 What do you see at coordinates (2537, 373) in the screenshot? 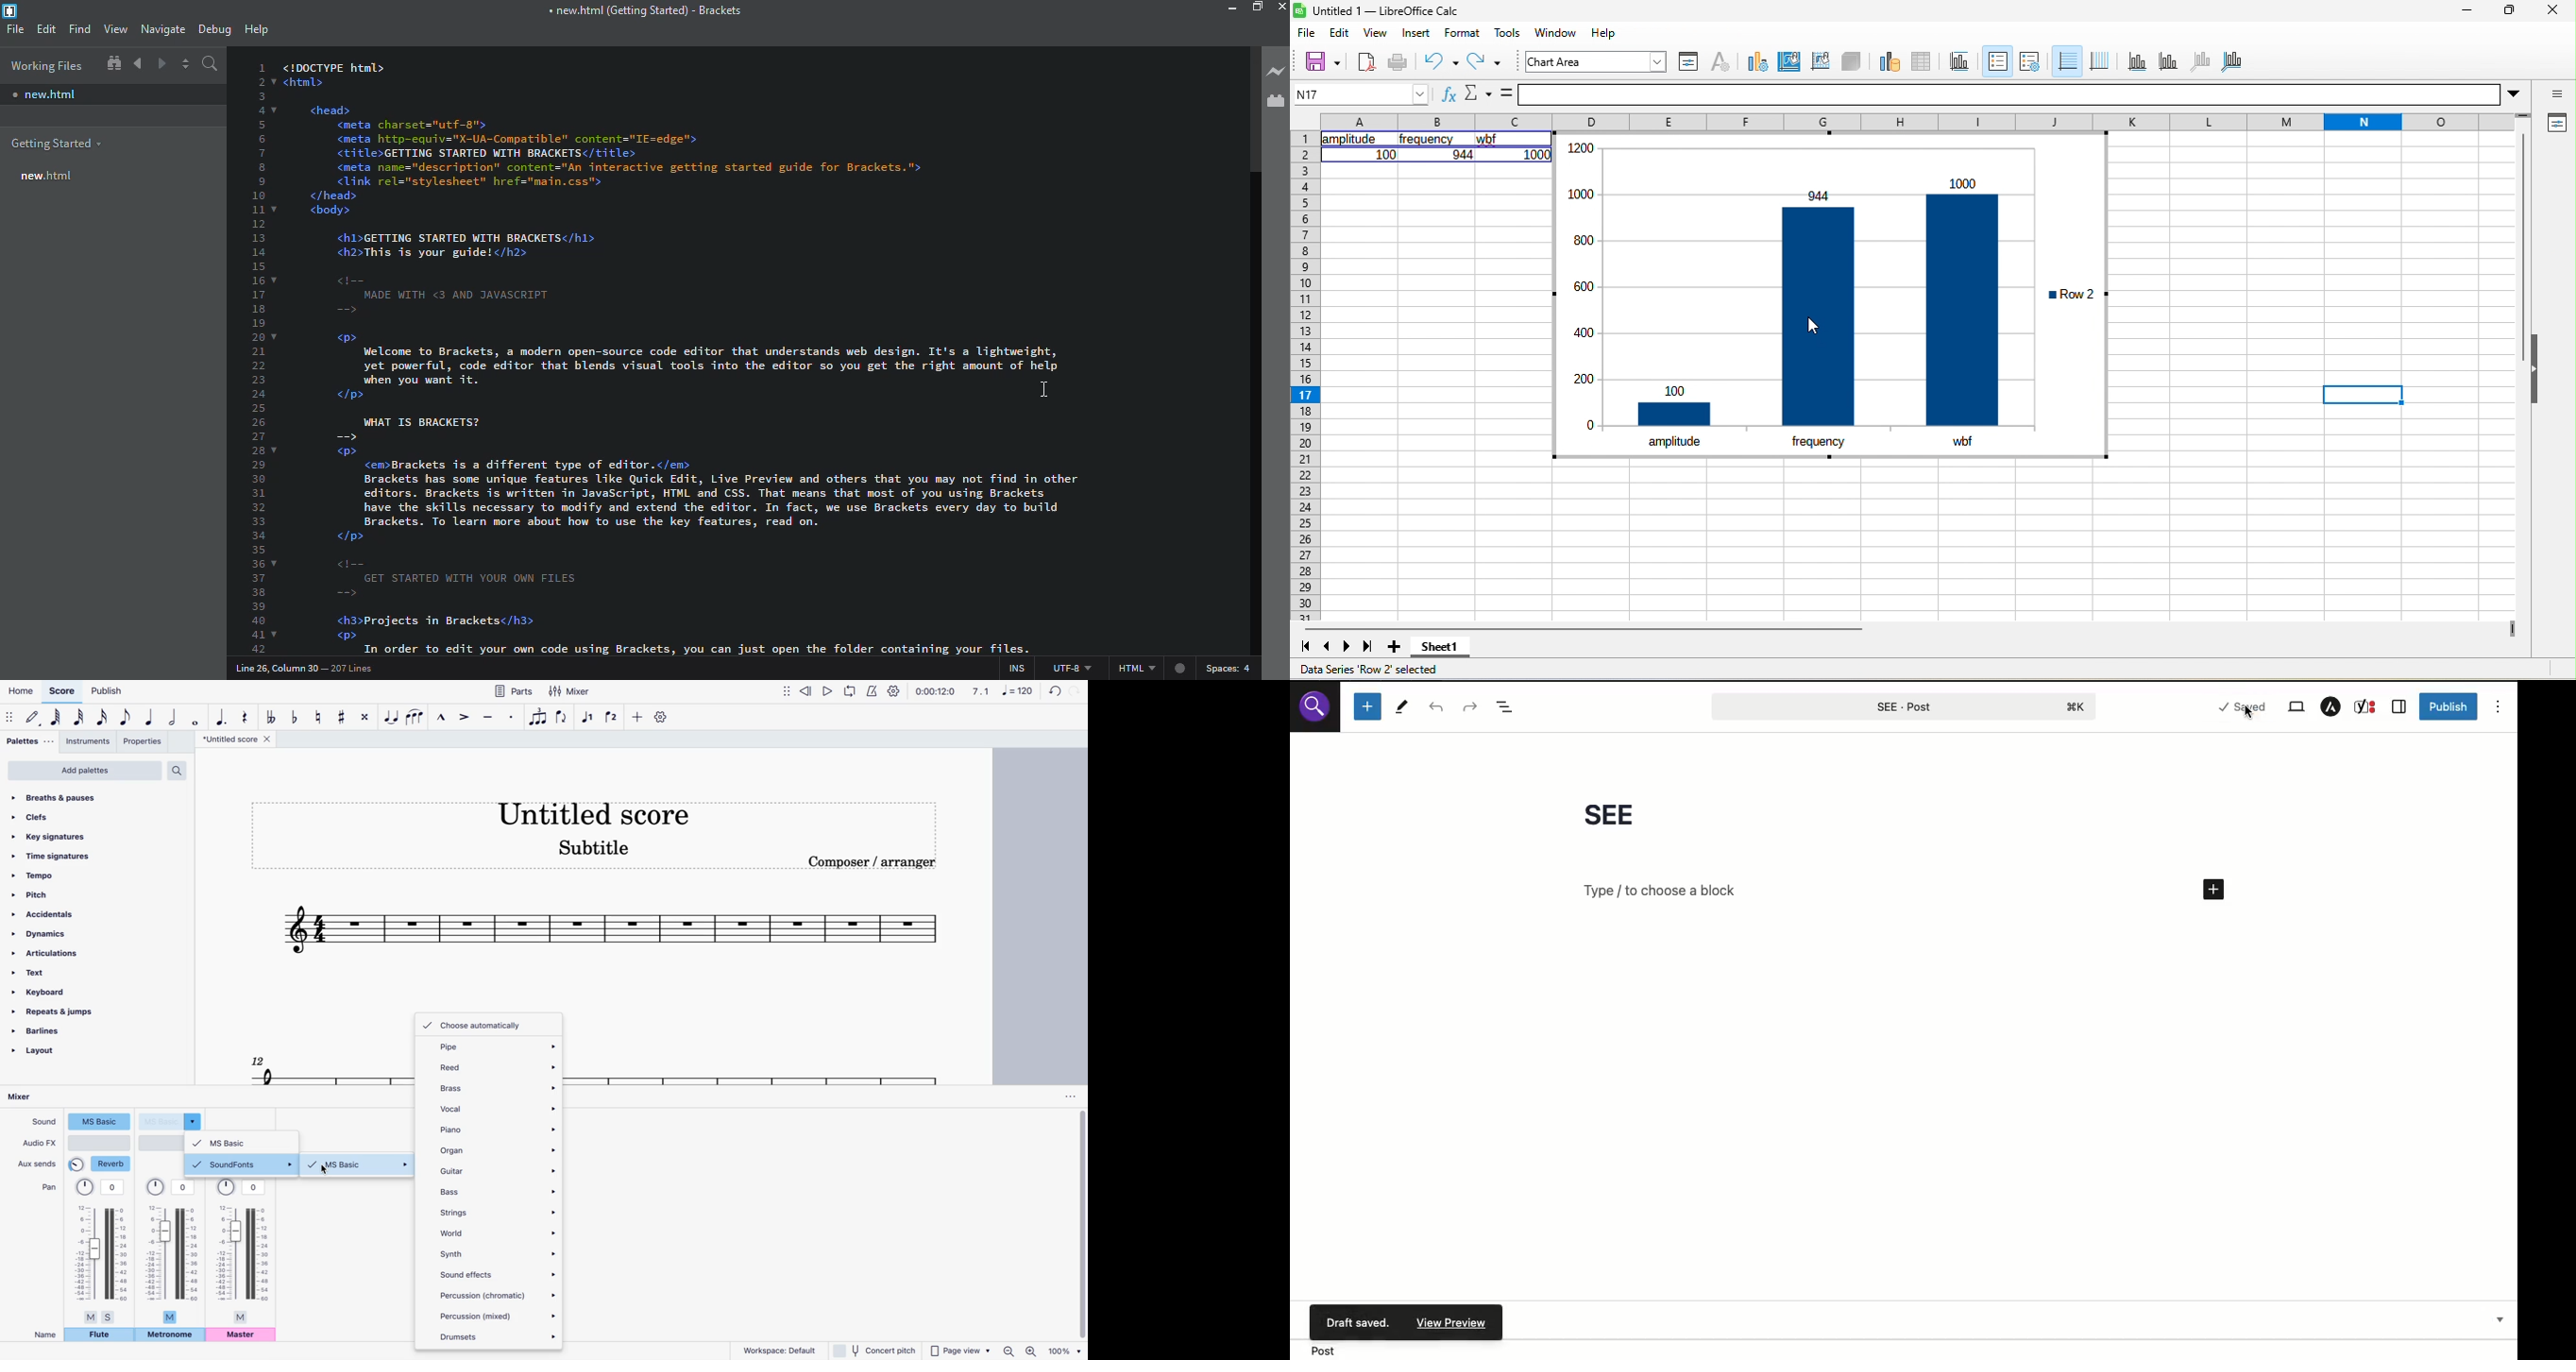
I see `hide` at bounding box center [2537, 373].